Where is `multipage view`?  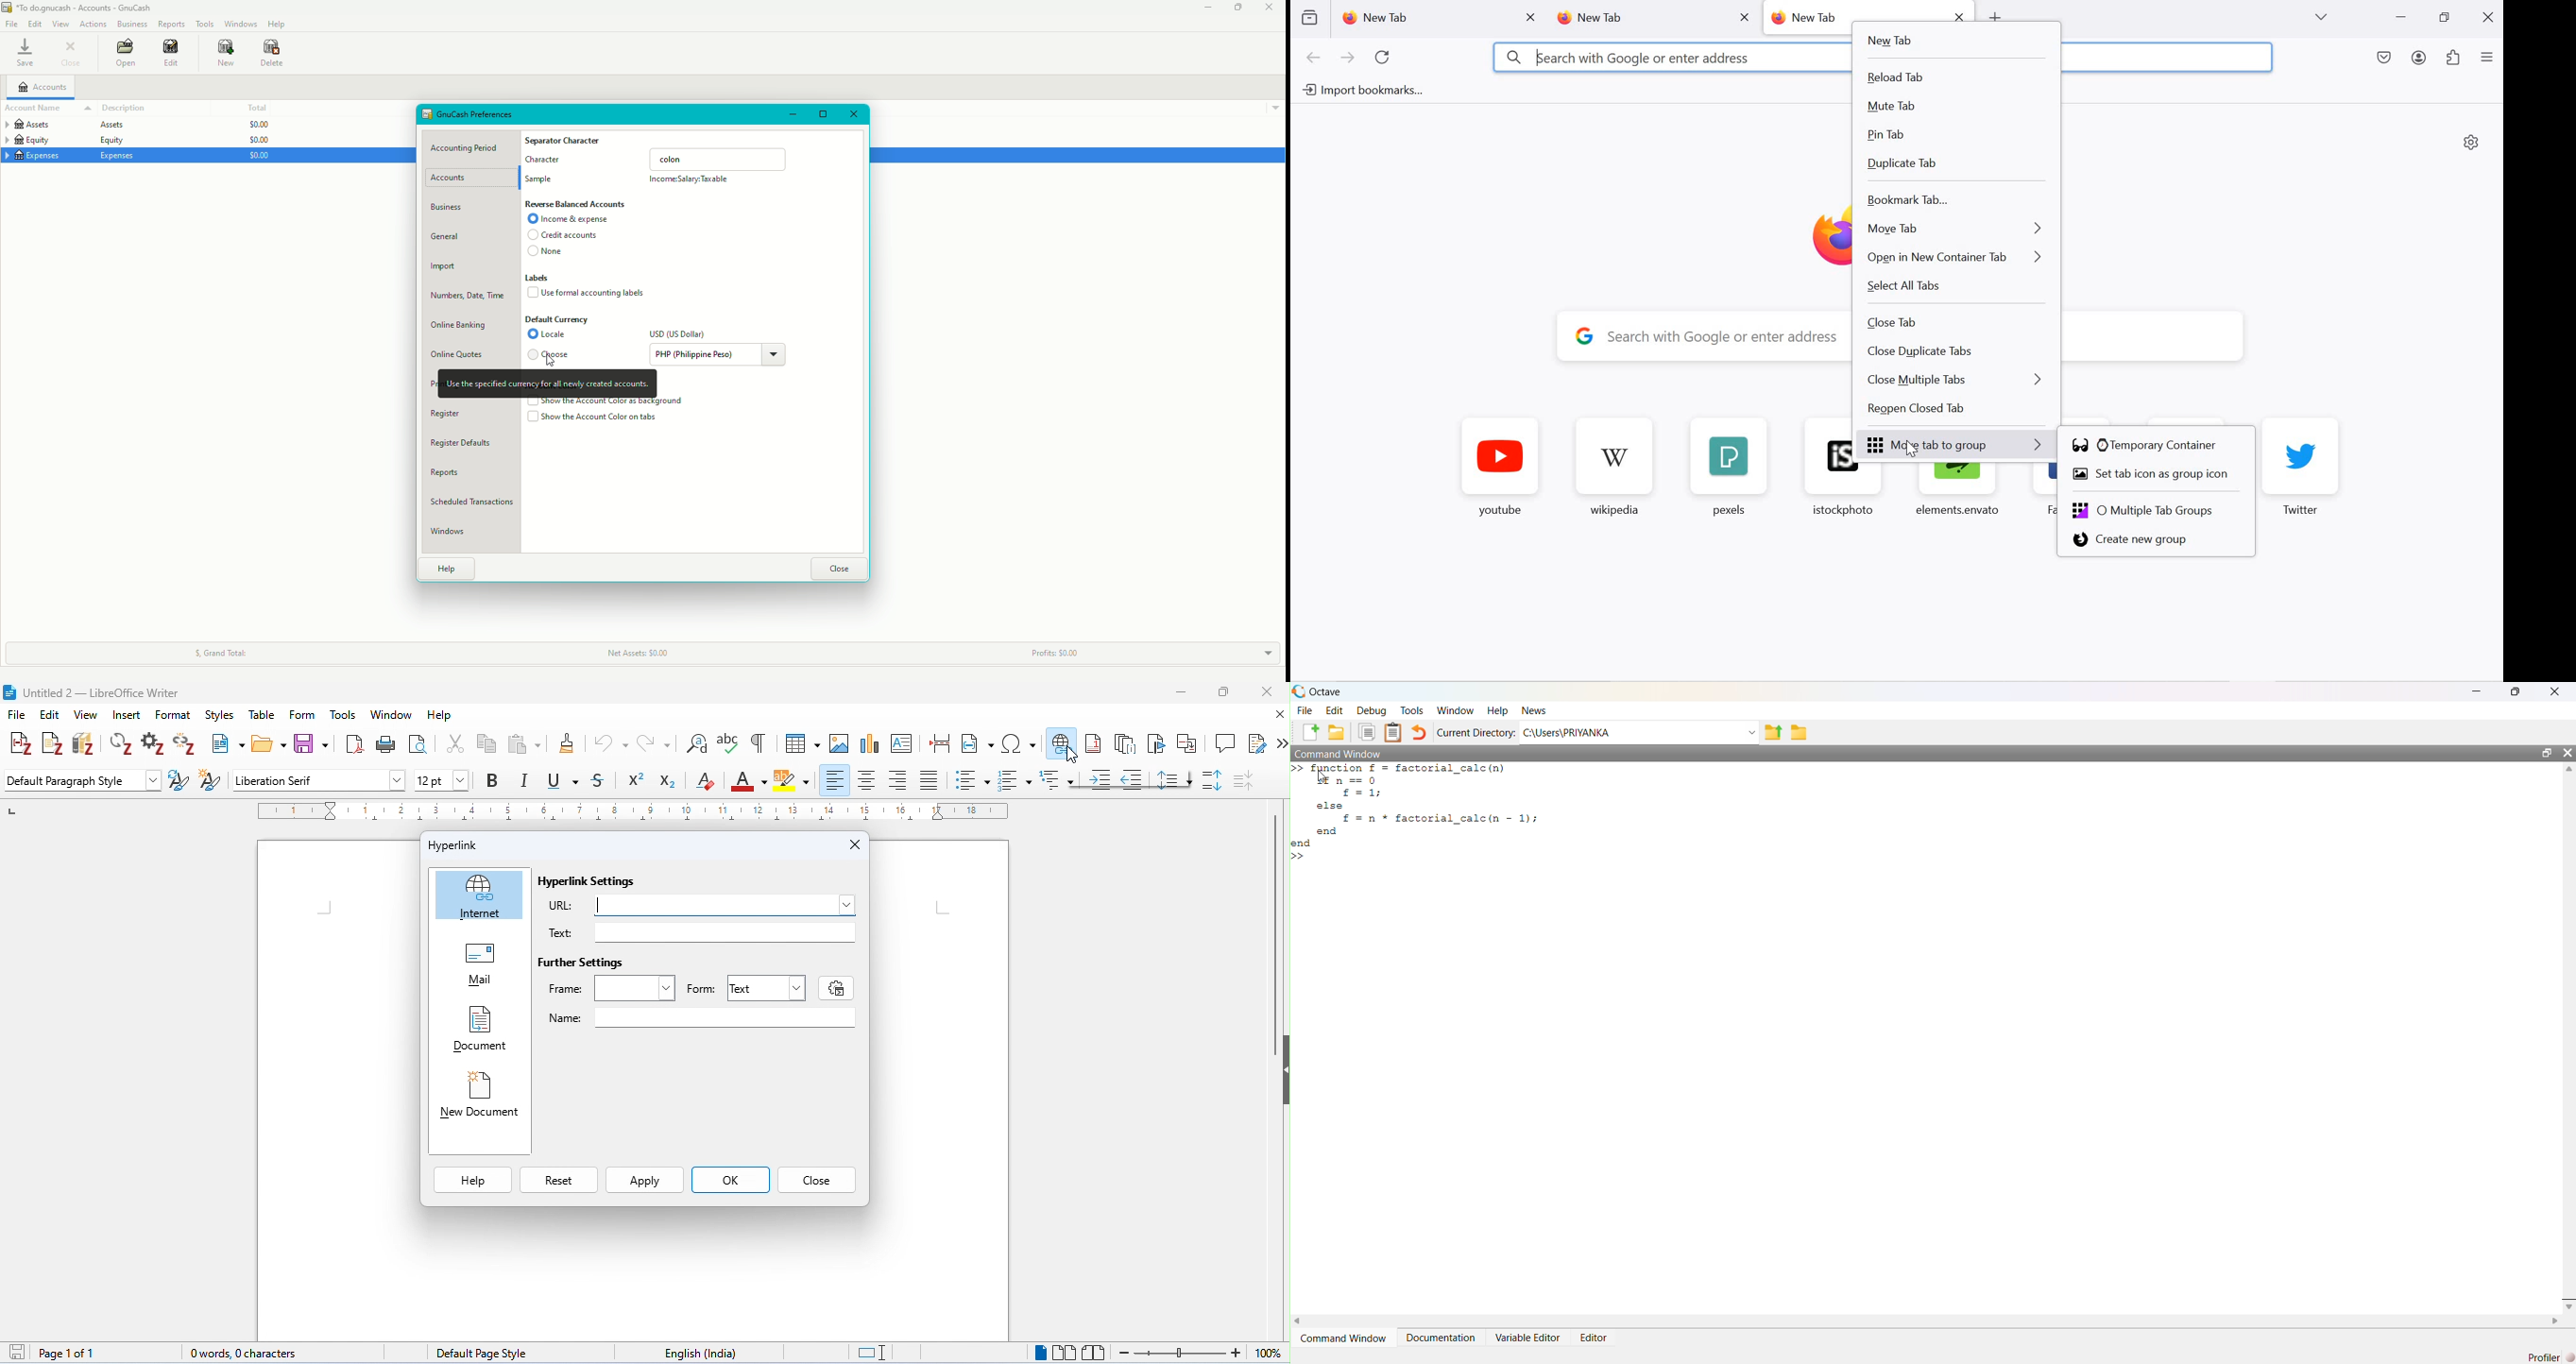
multipage view is located at coordinates (1063, 1352).